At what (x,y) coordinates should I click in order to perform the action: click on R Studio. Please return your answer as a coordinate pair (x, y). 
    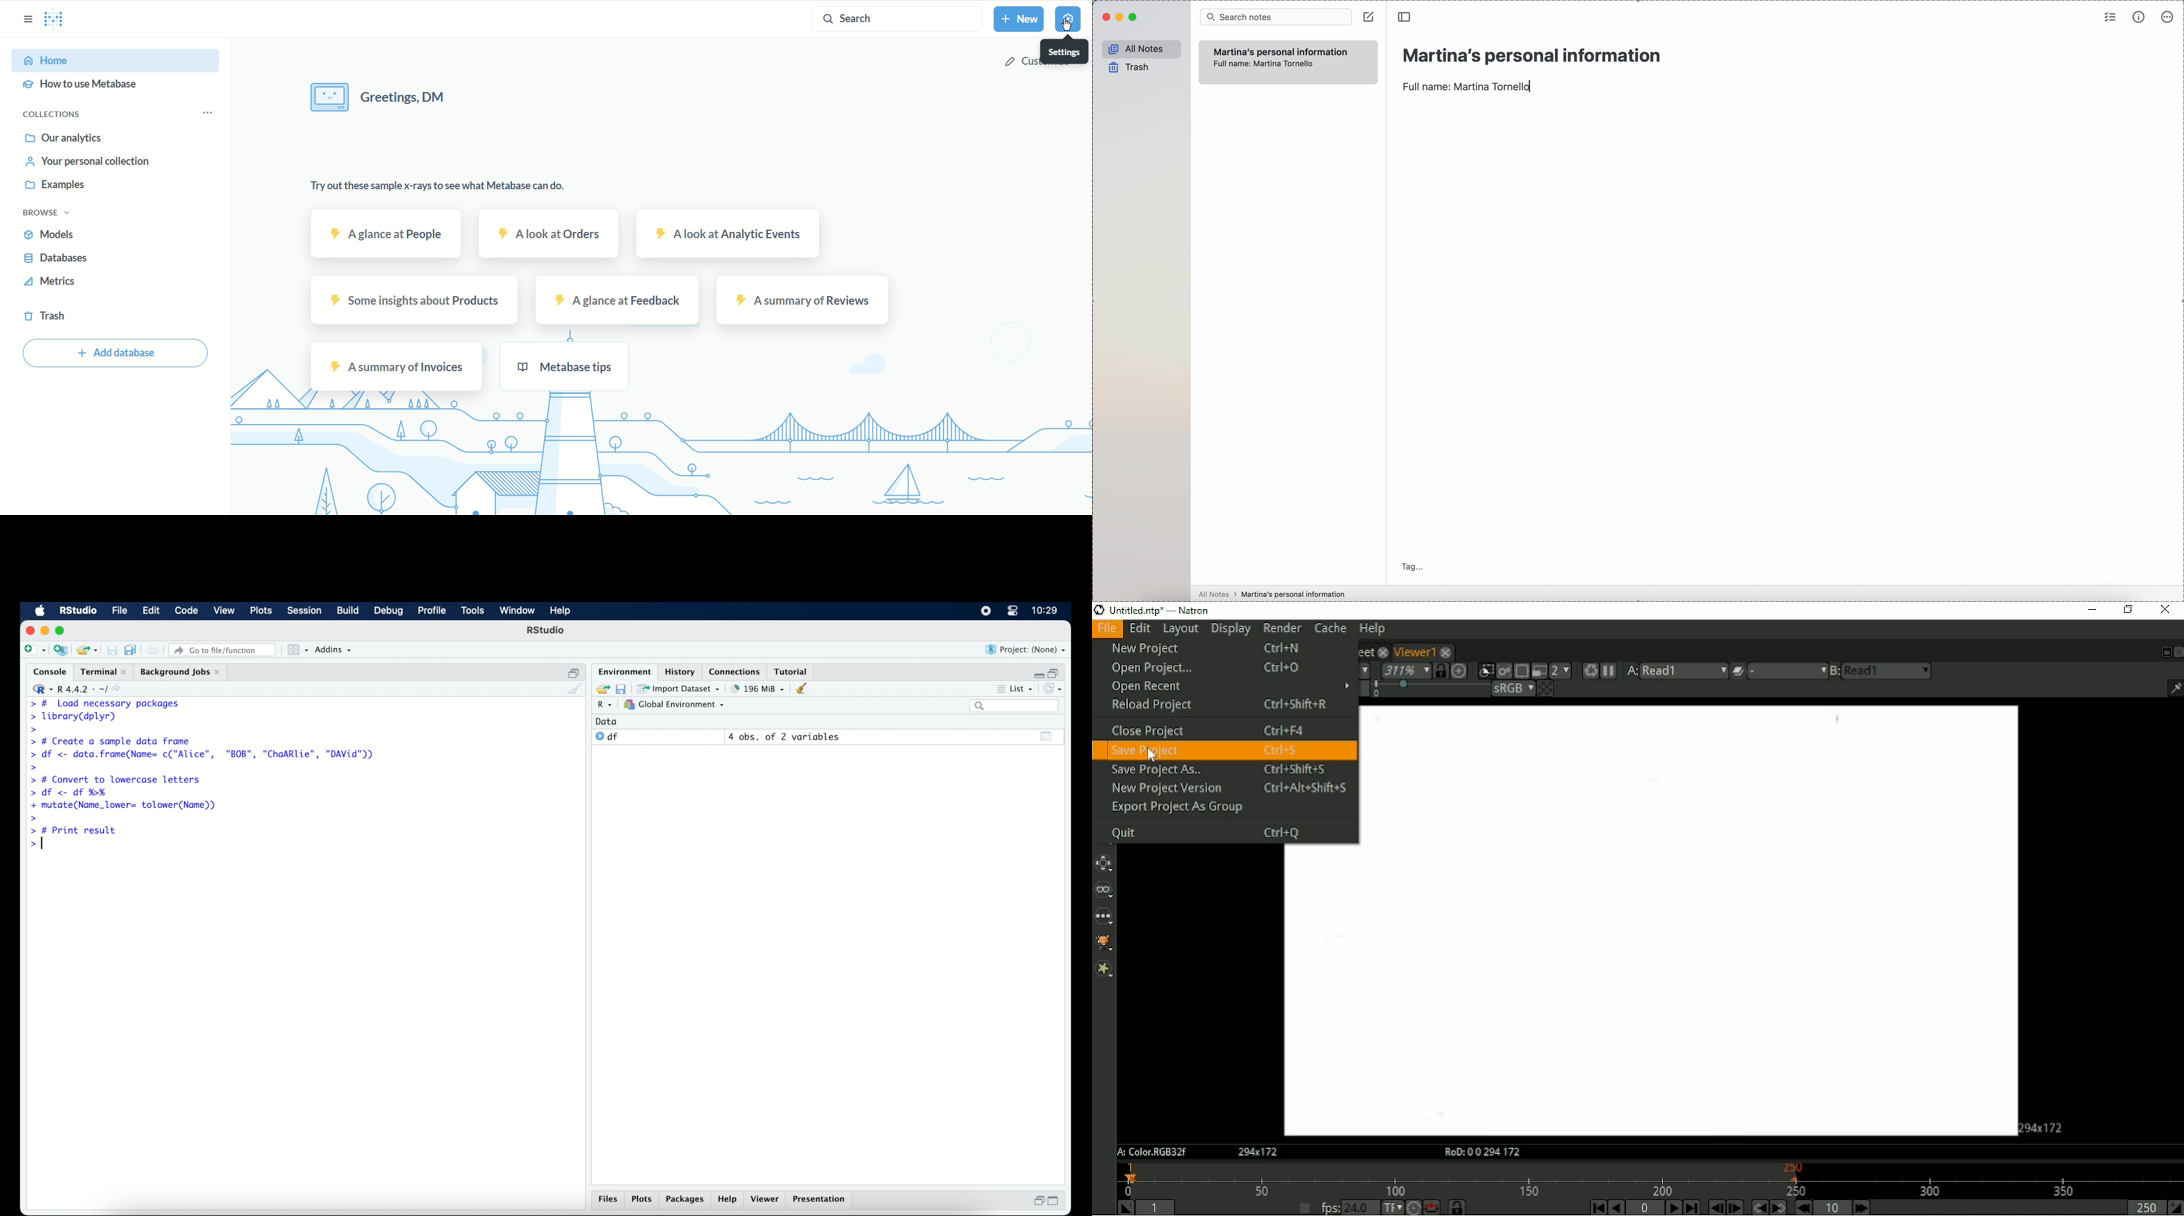
    Looking at the image, I should click on (78, 611).